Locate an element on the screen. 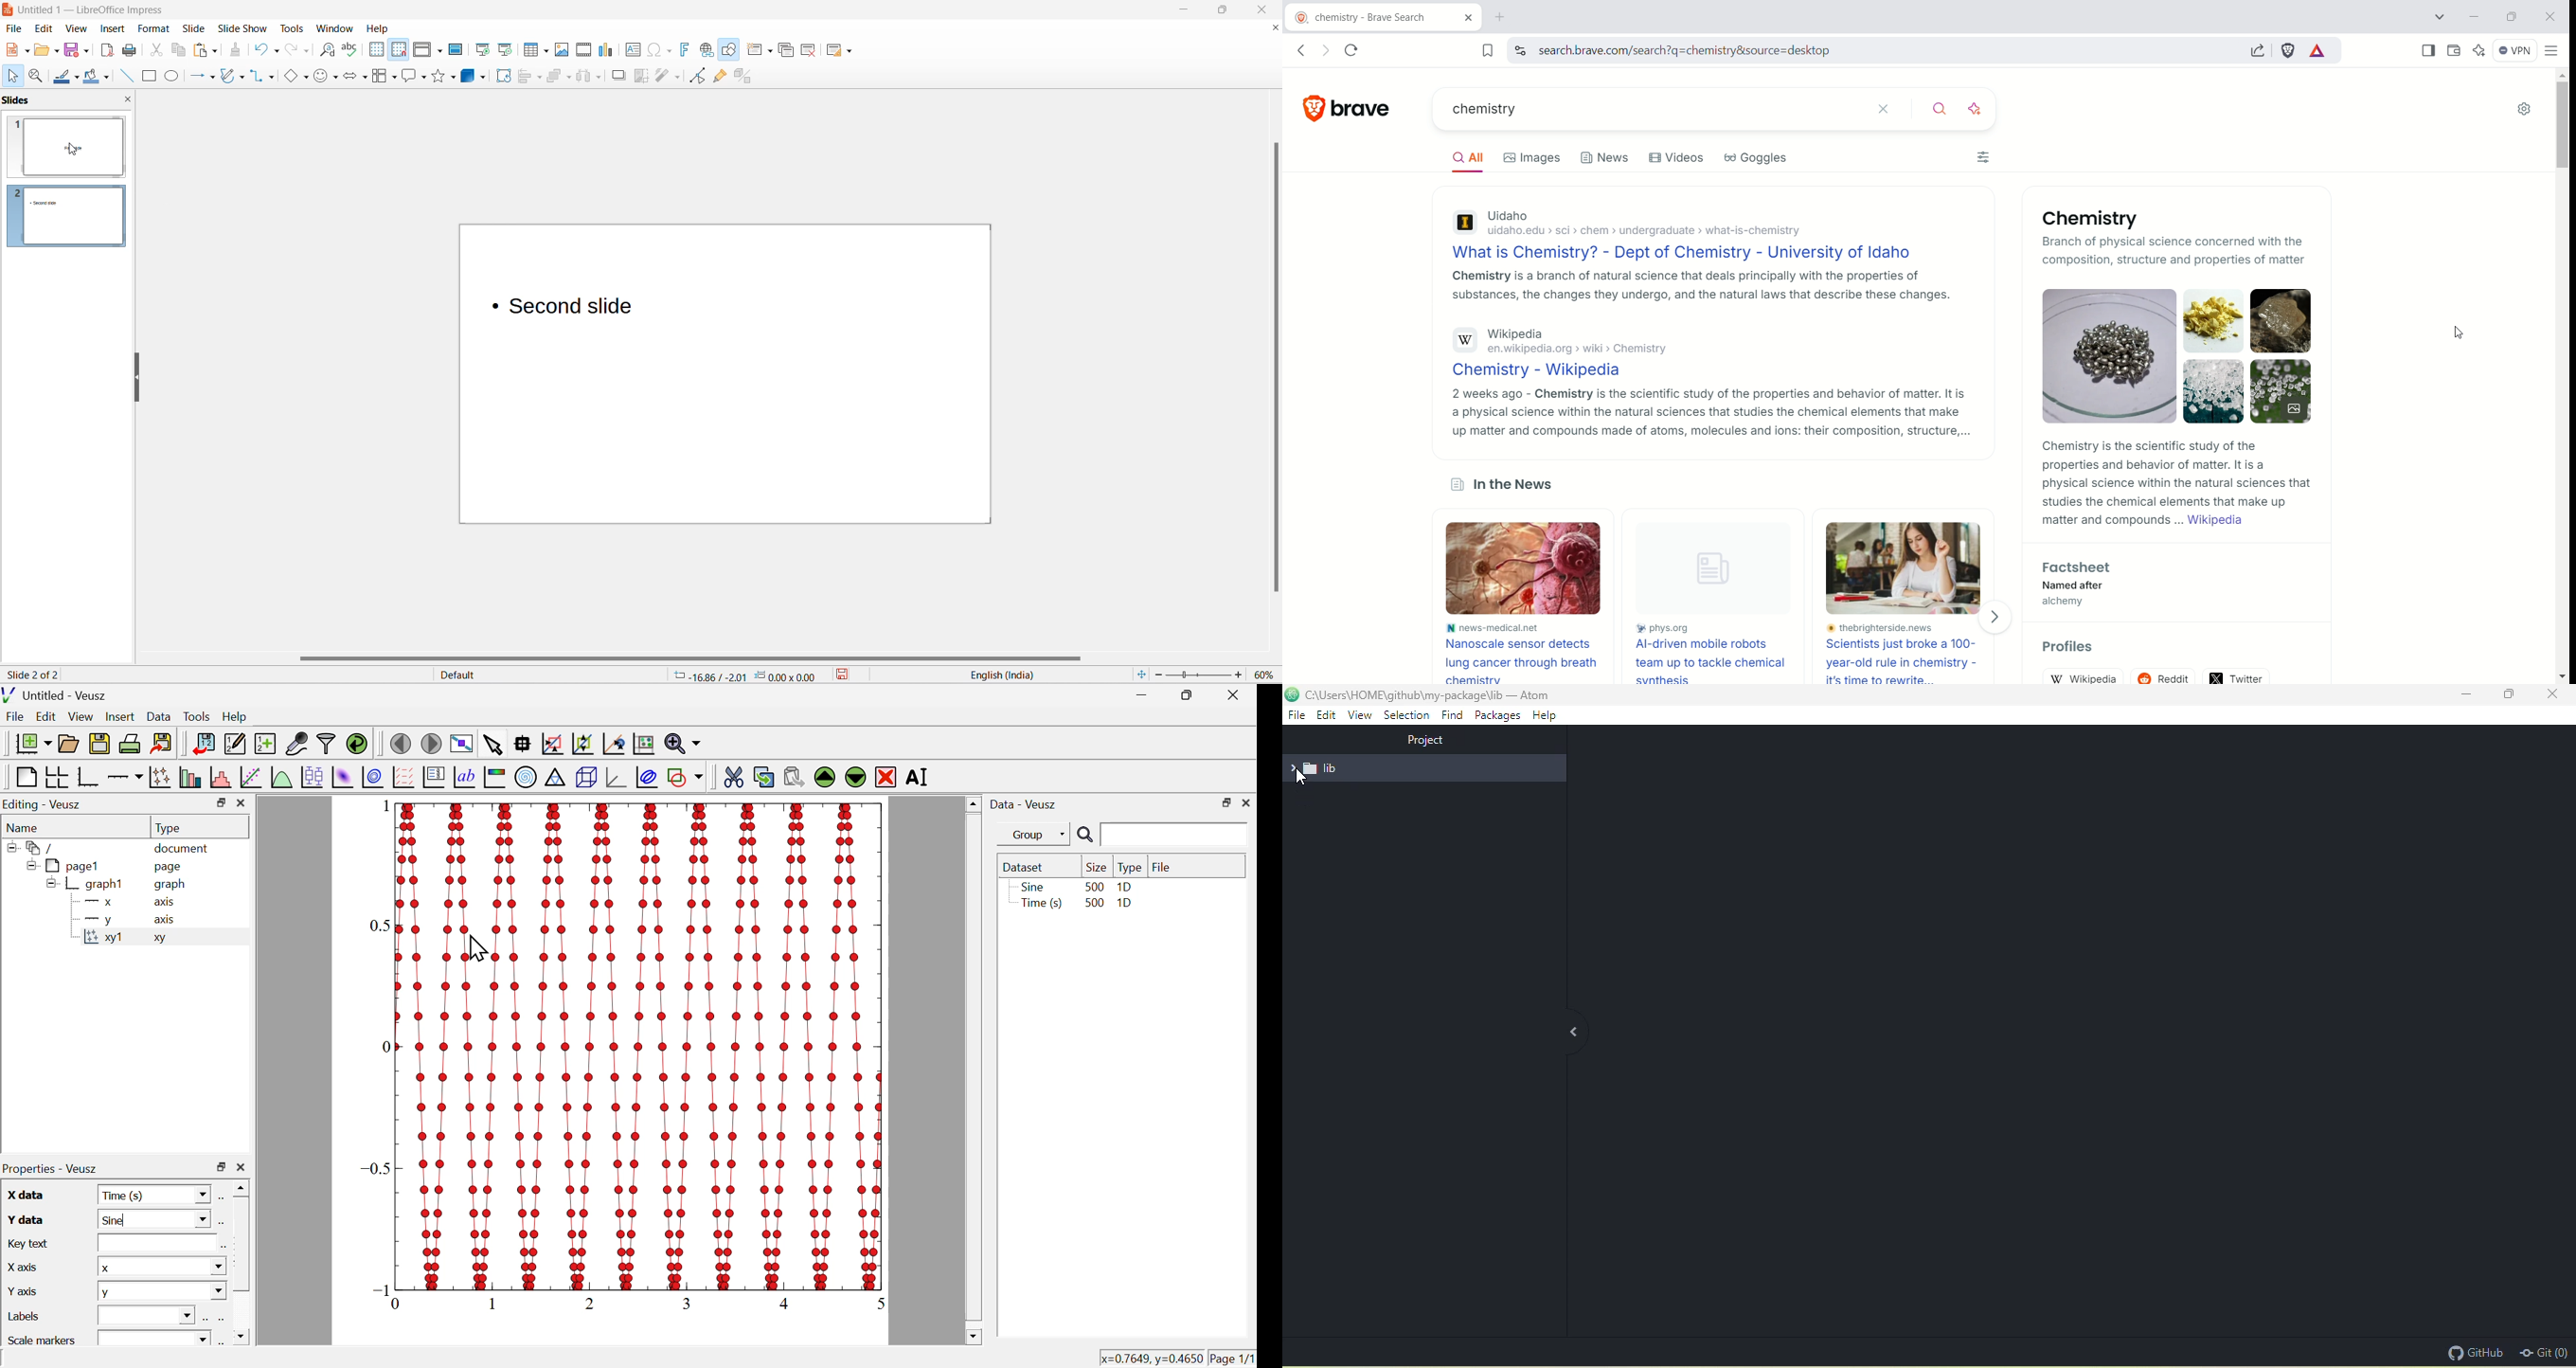 The width and height of the screenshot is (2576, 1372). minimize is located at coordinates (1138, 695).